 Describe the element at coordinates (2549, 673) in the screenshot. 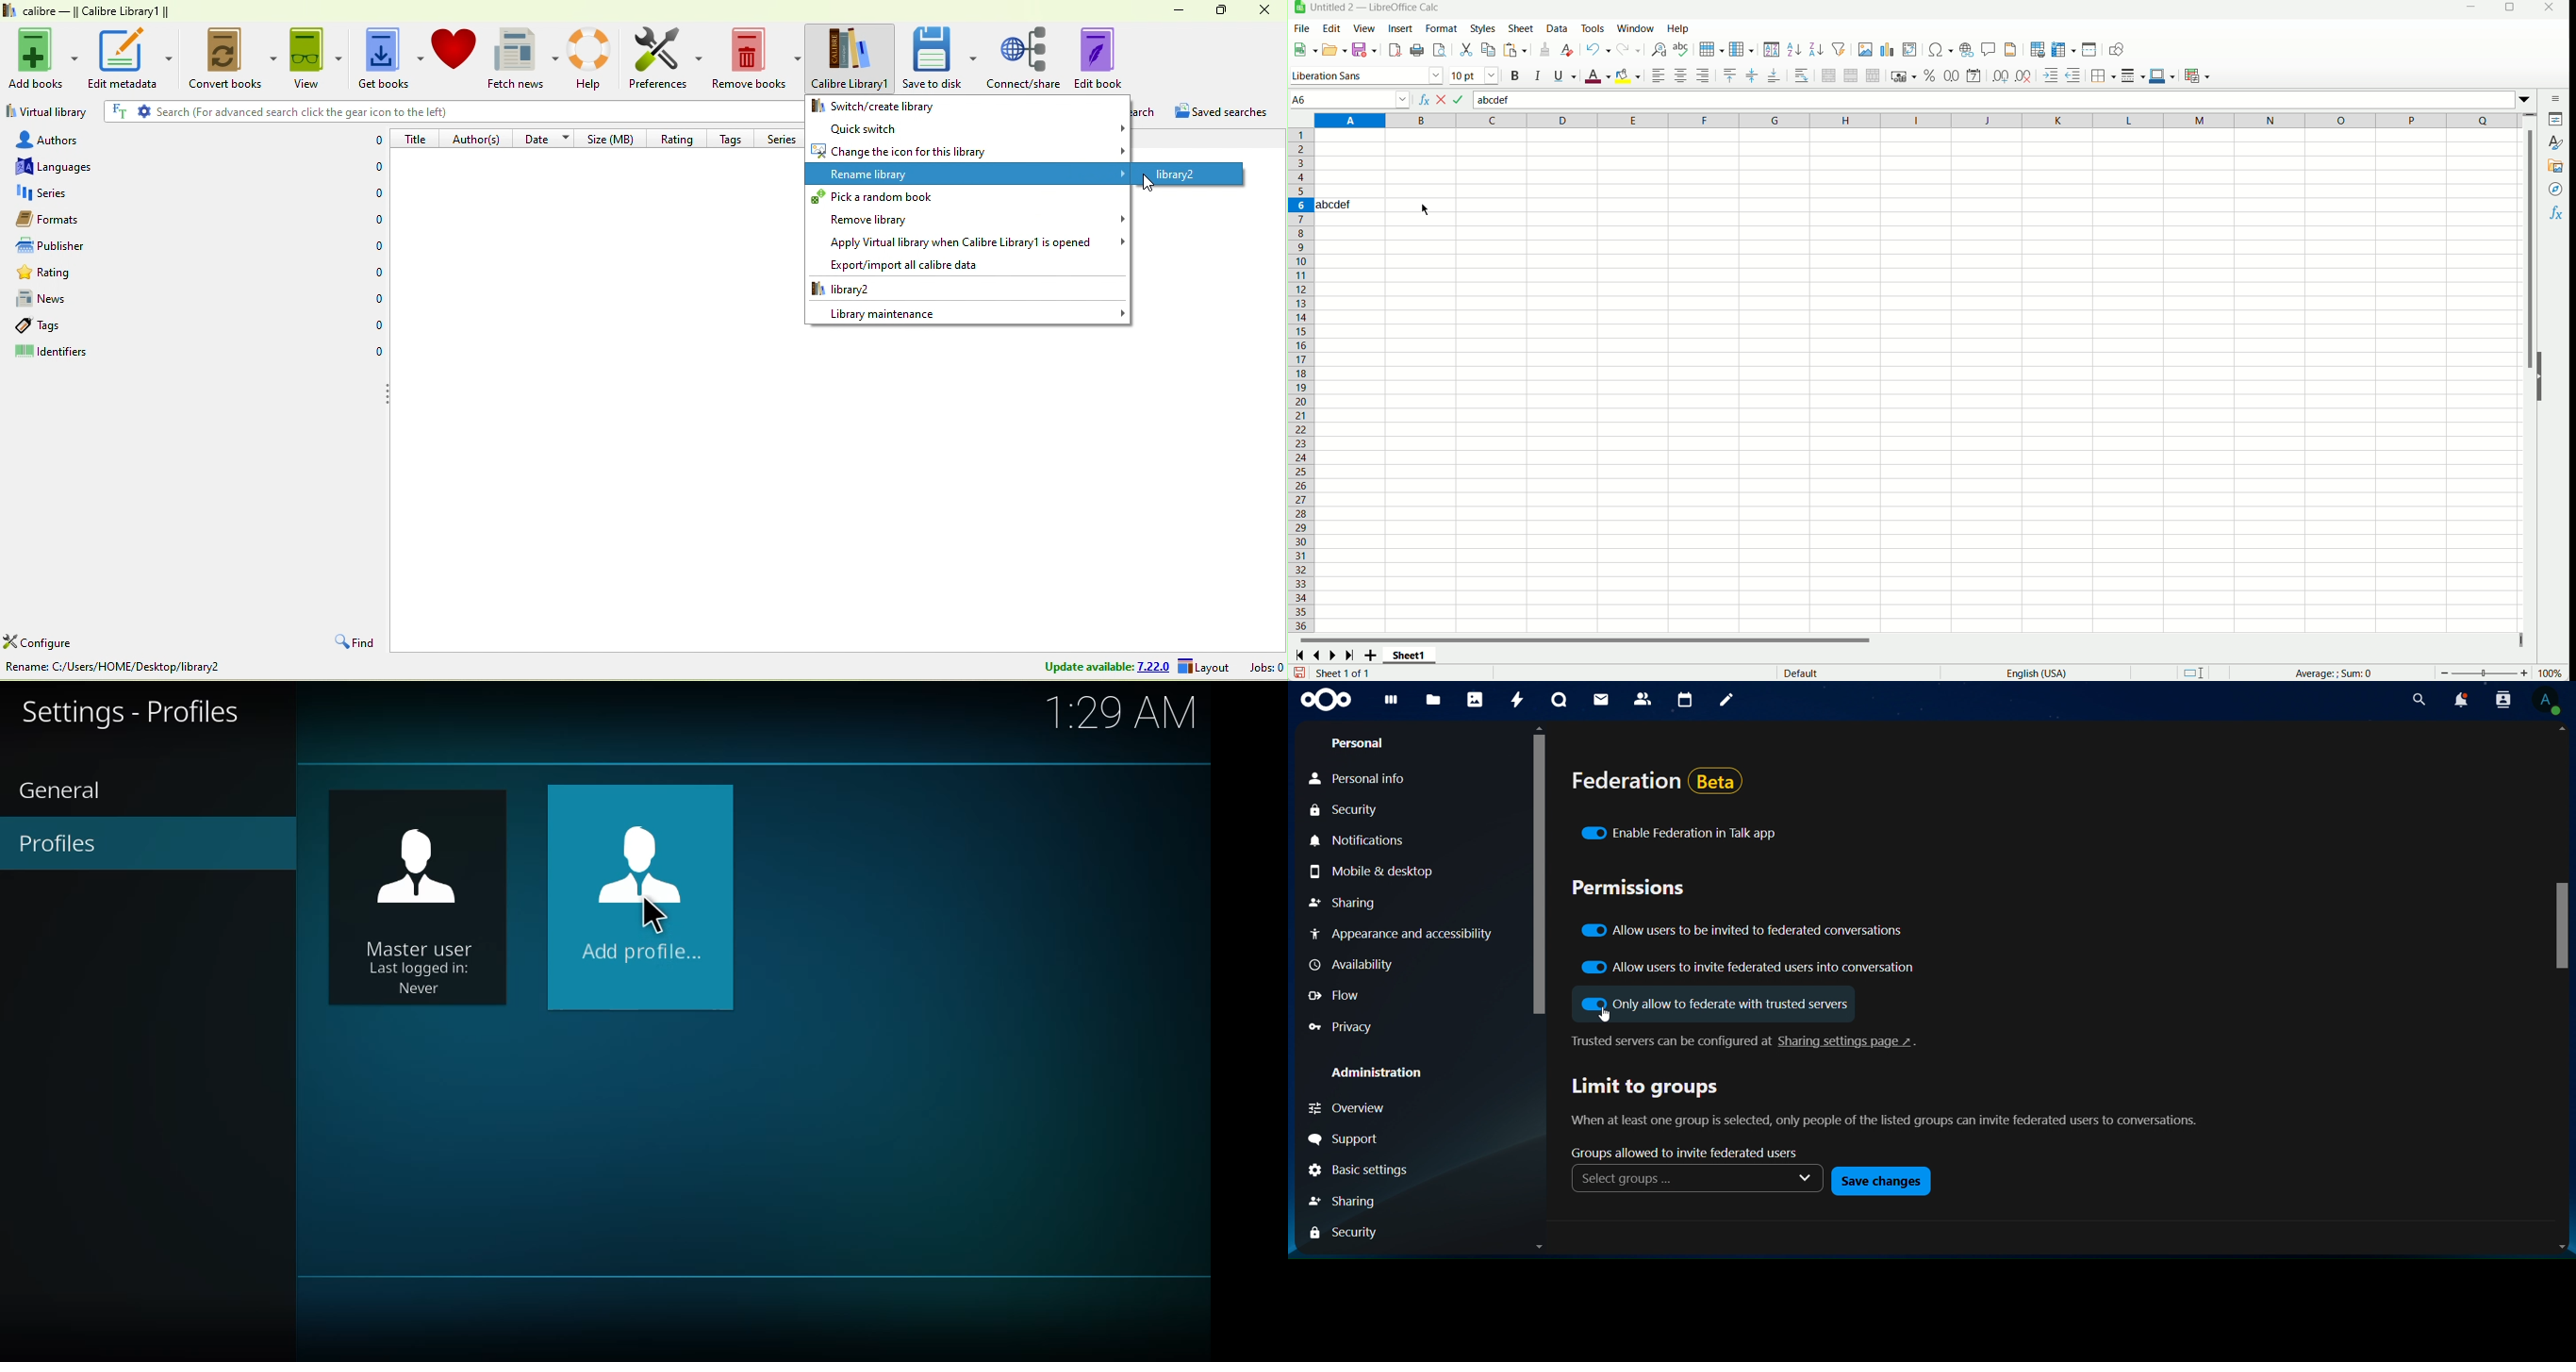

I see `100%` at that location.